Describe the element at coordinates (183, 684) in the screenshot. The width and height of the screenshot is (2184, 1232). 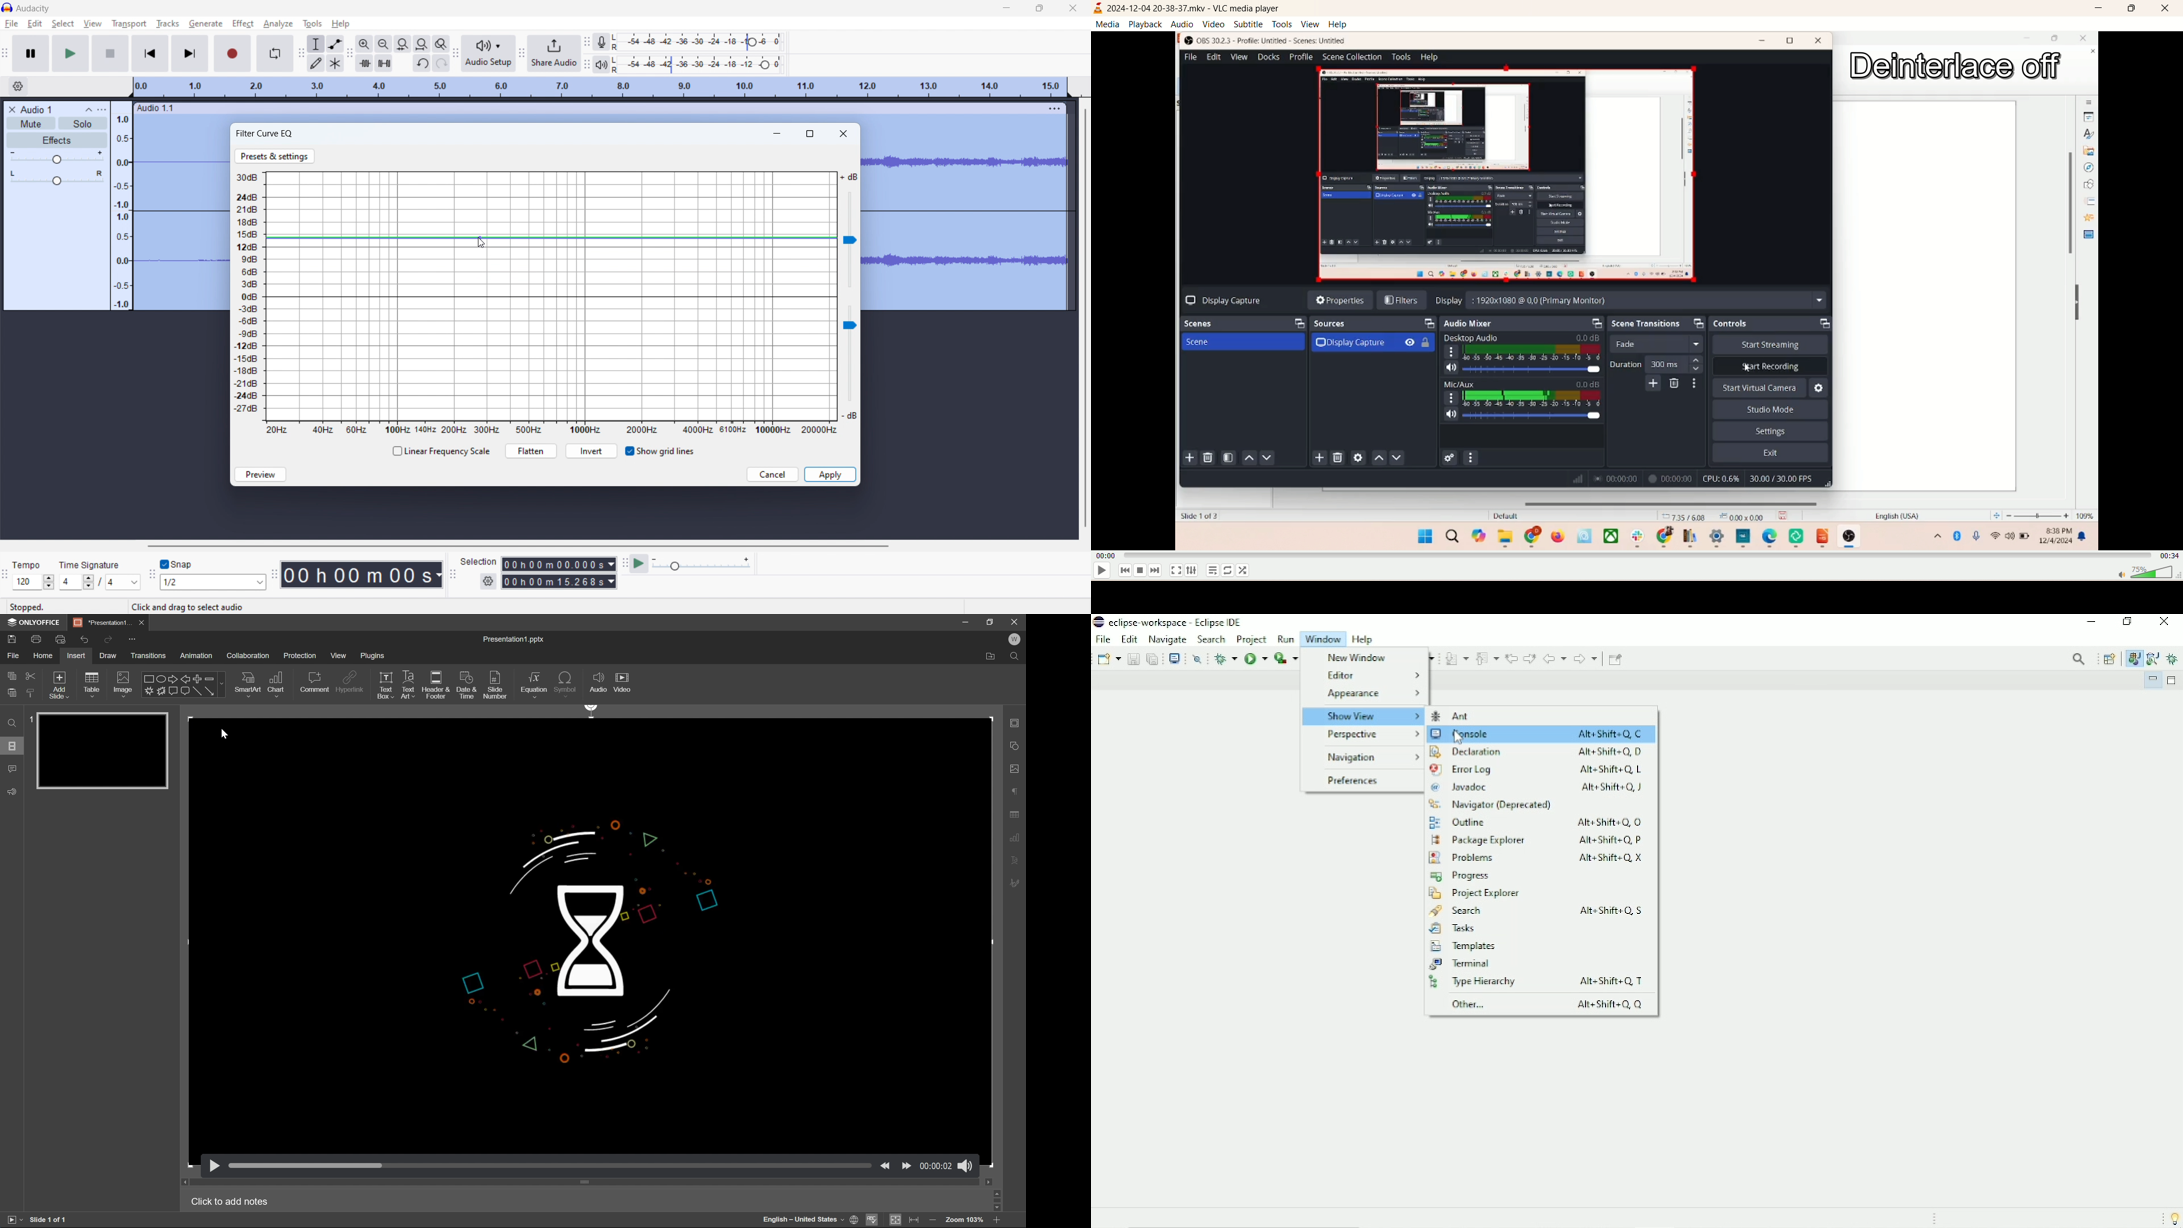
I see `shapes` at that location.